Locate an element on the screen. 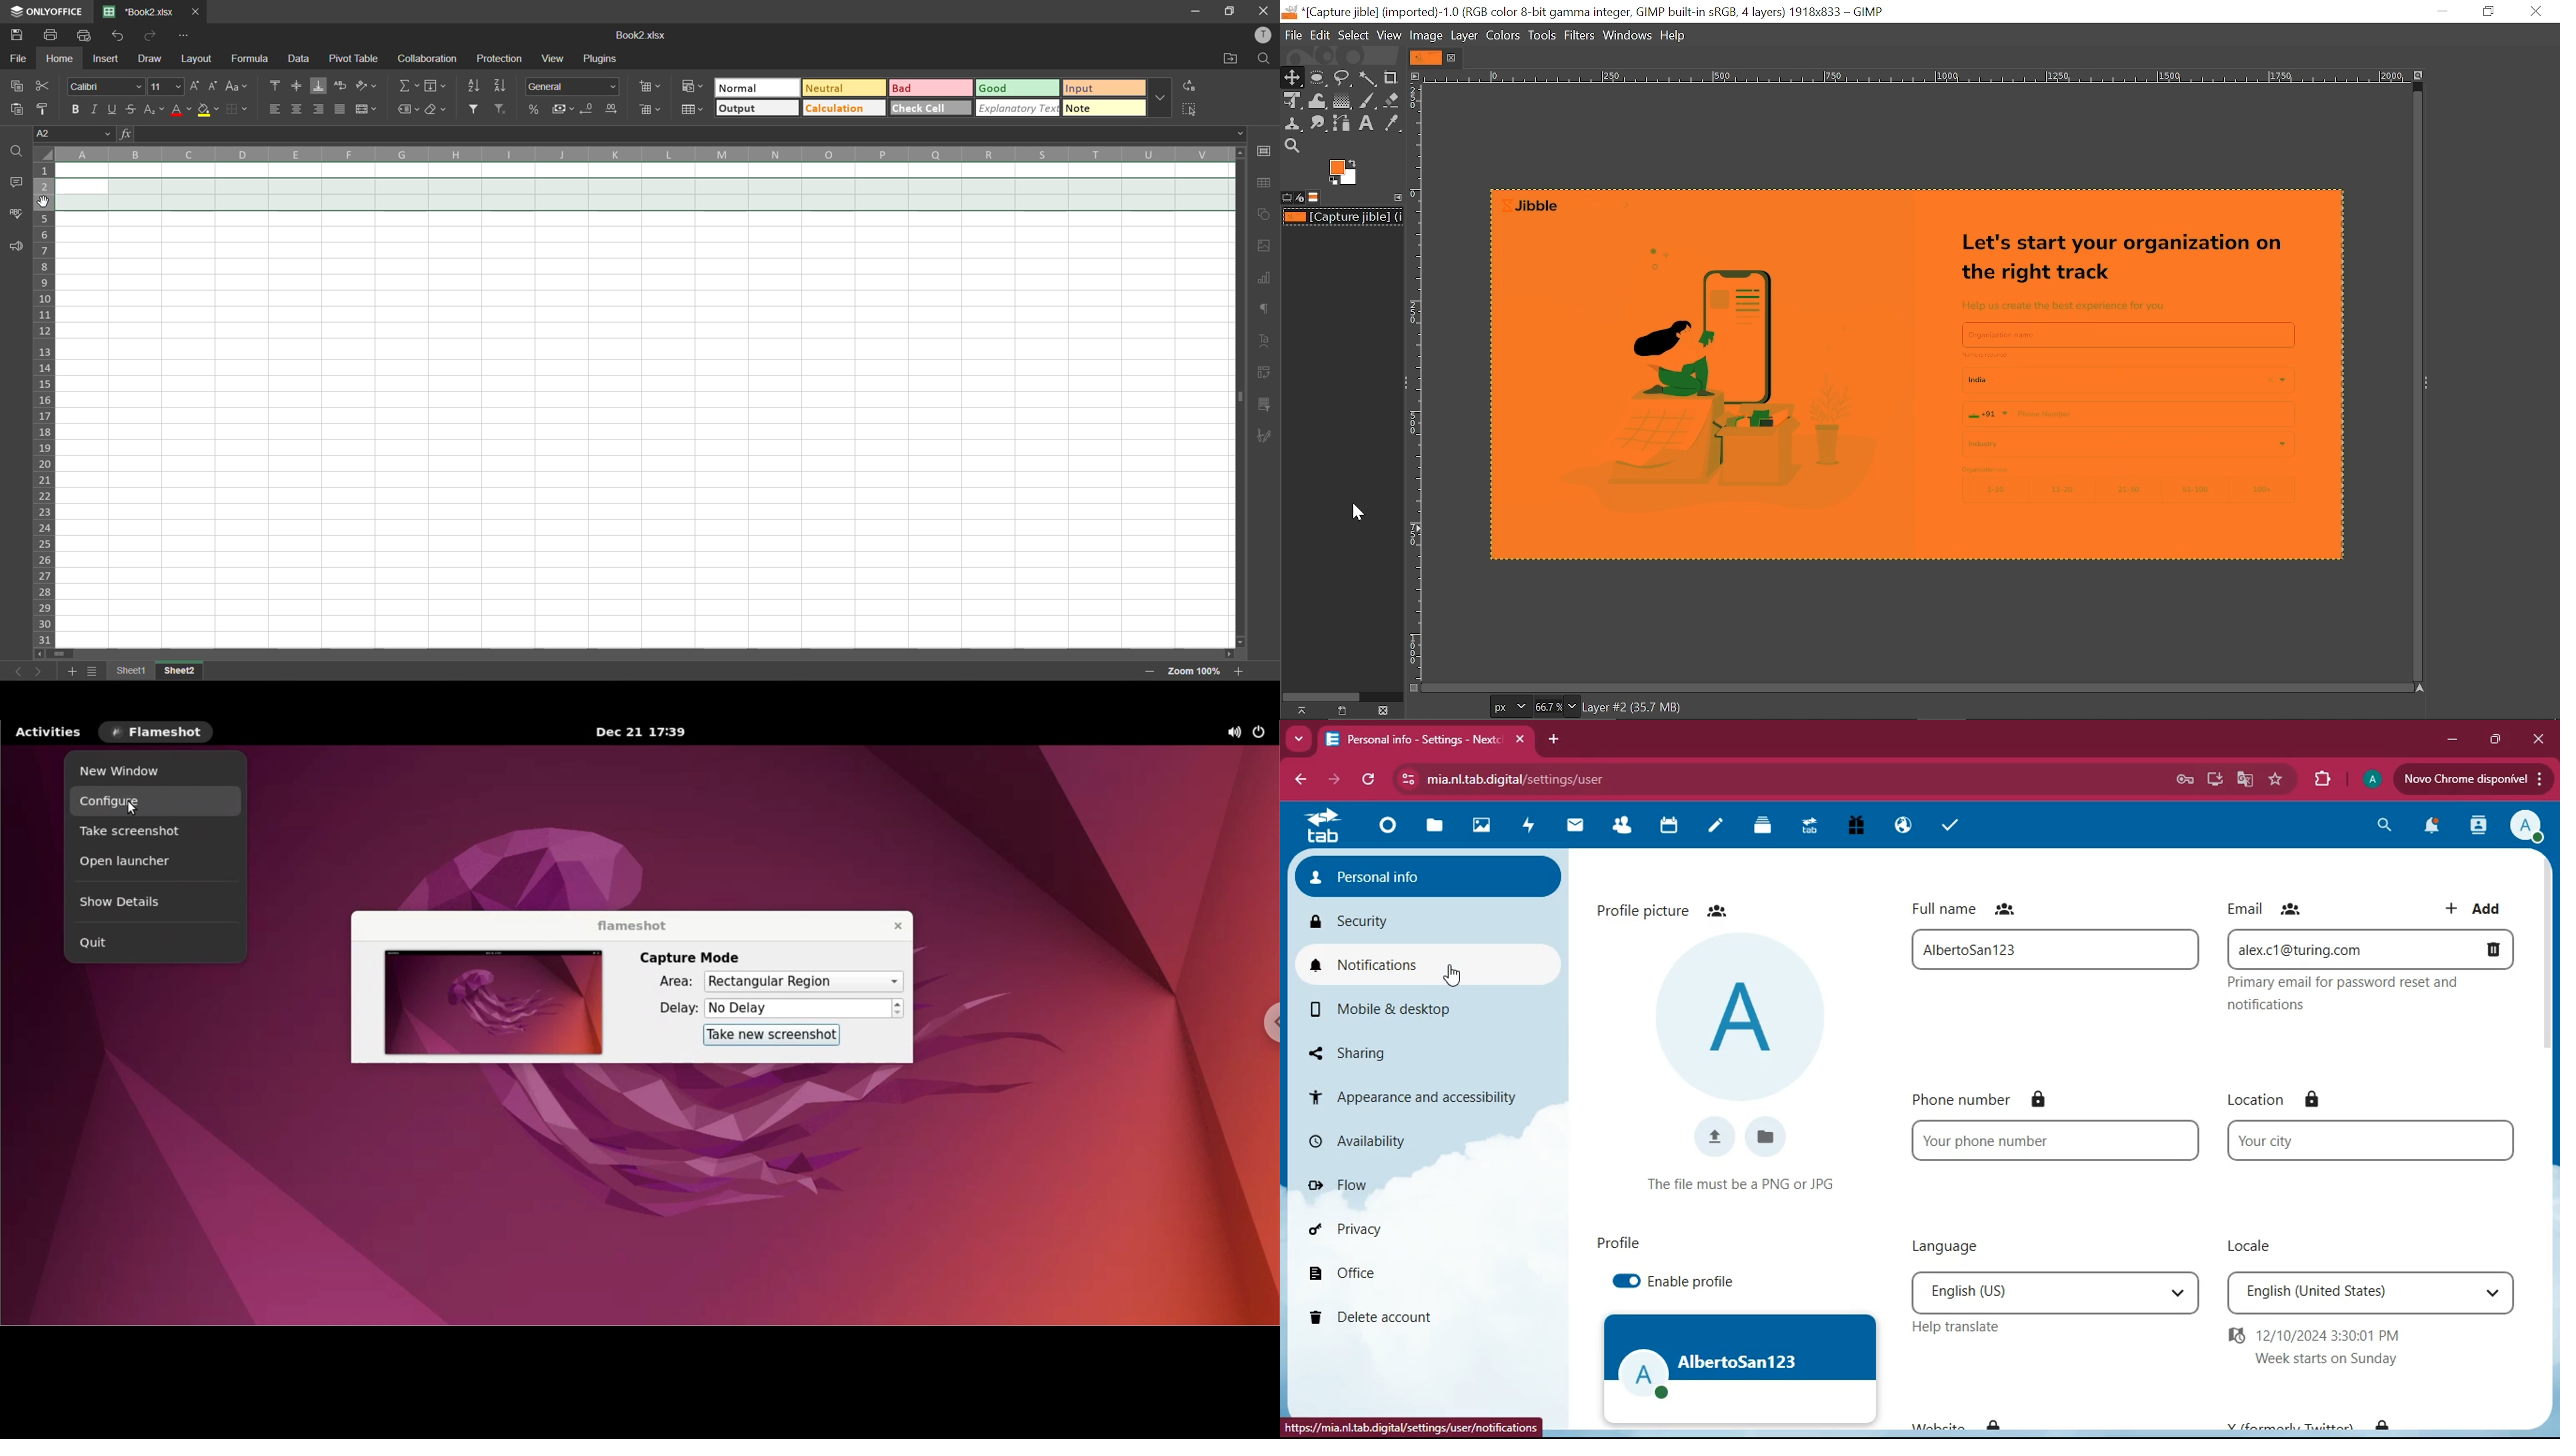 The height and width of the screenshot is (1456, 2576). notifications is located at coordinates (1418, 966).